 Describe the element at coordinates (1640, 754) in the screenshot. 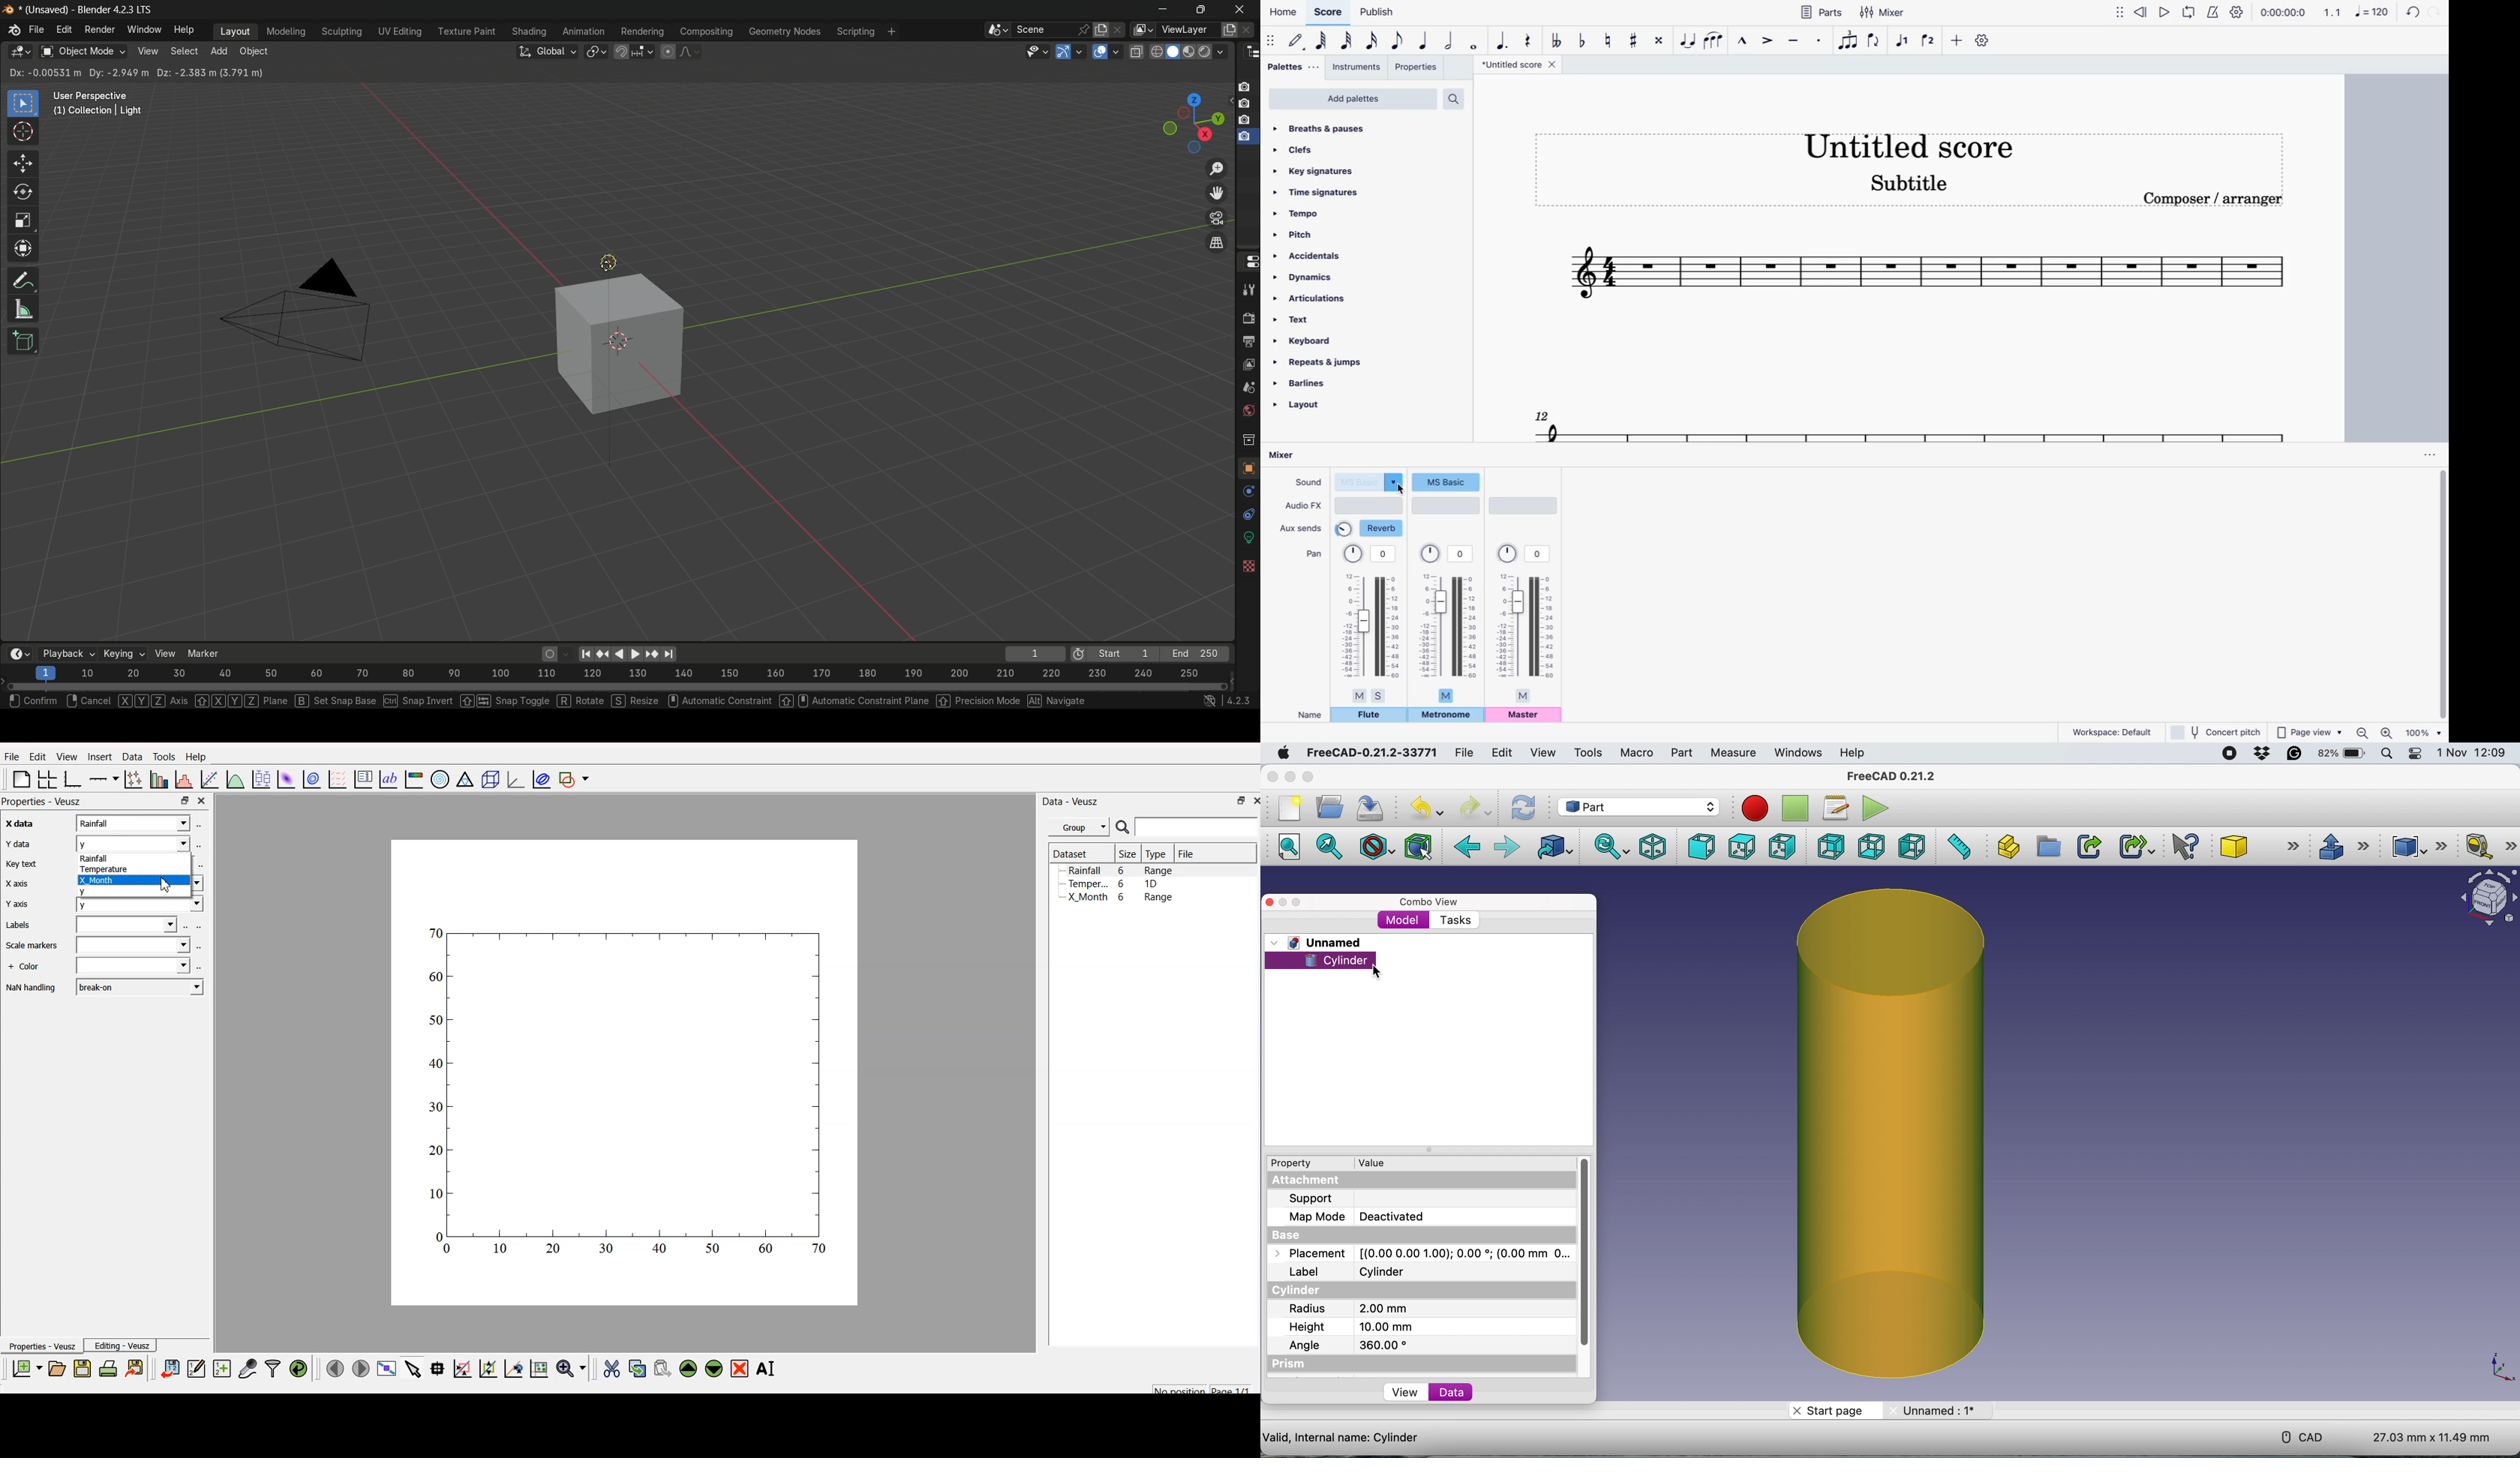

I see `macro` at that location.